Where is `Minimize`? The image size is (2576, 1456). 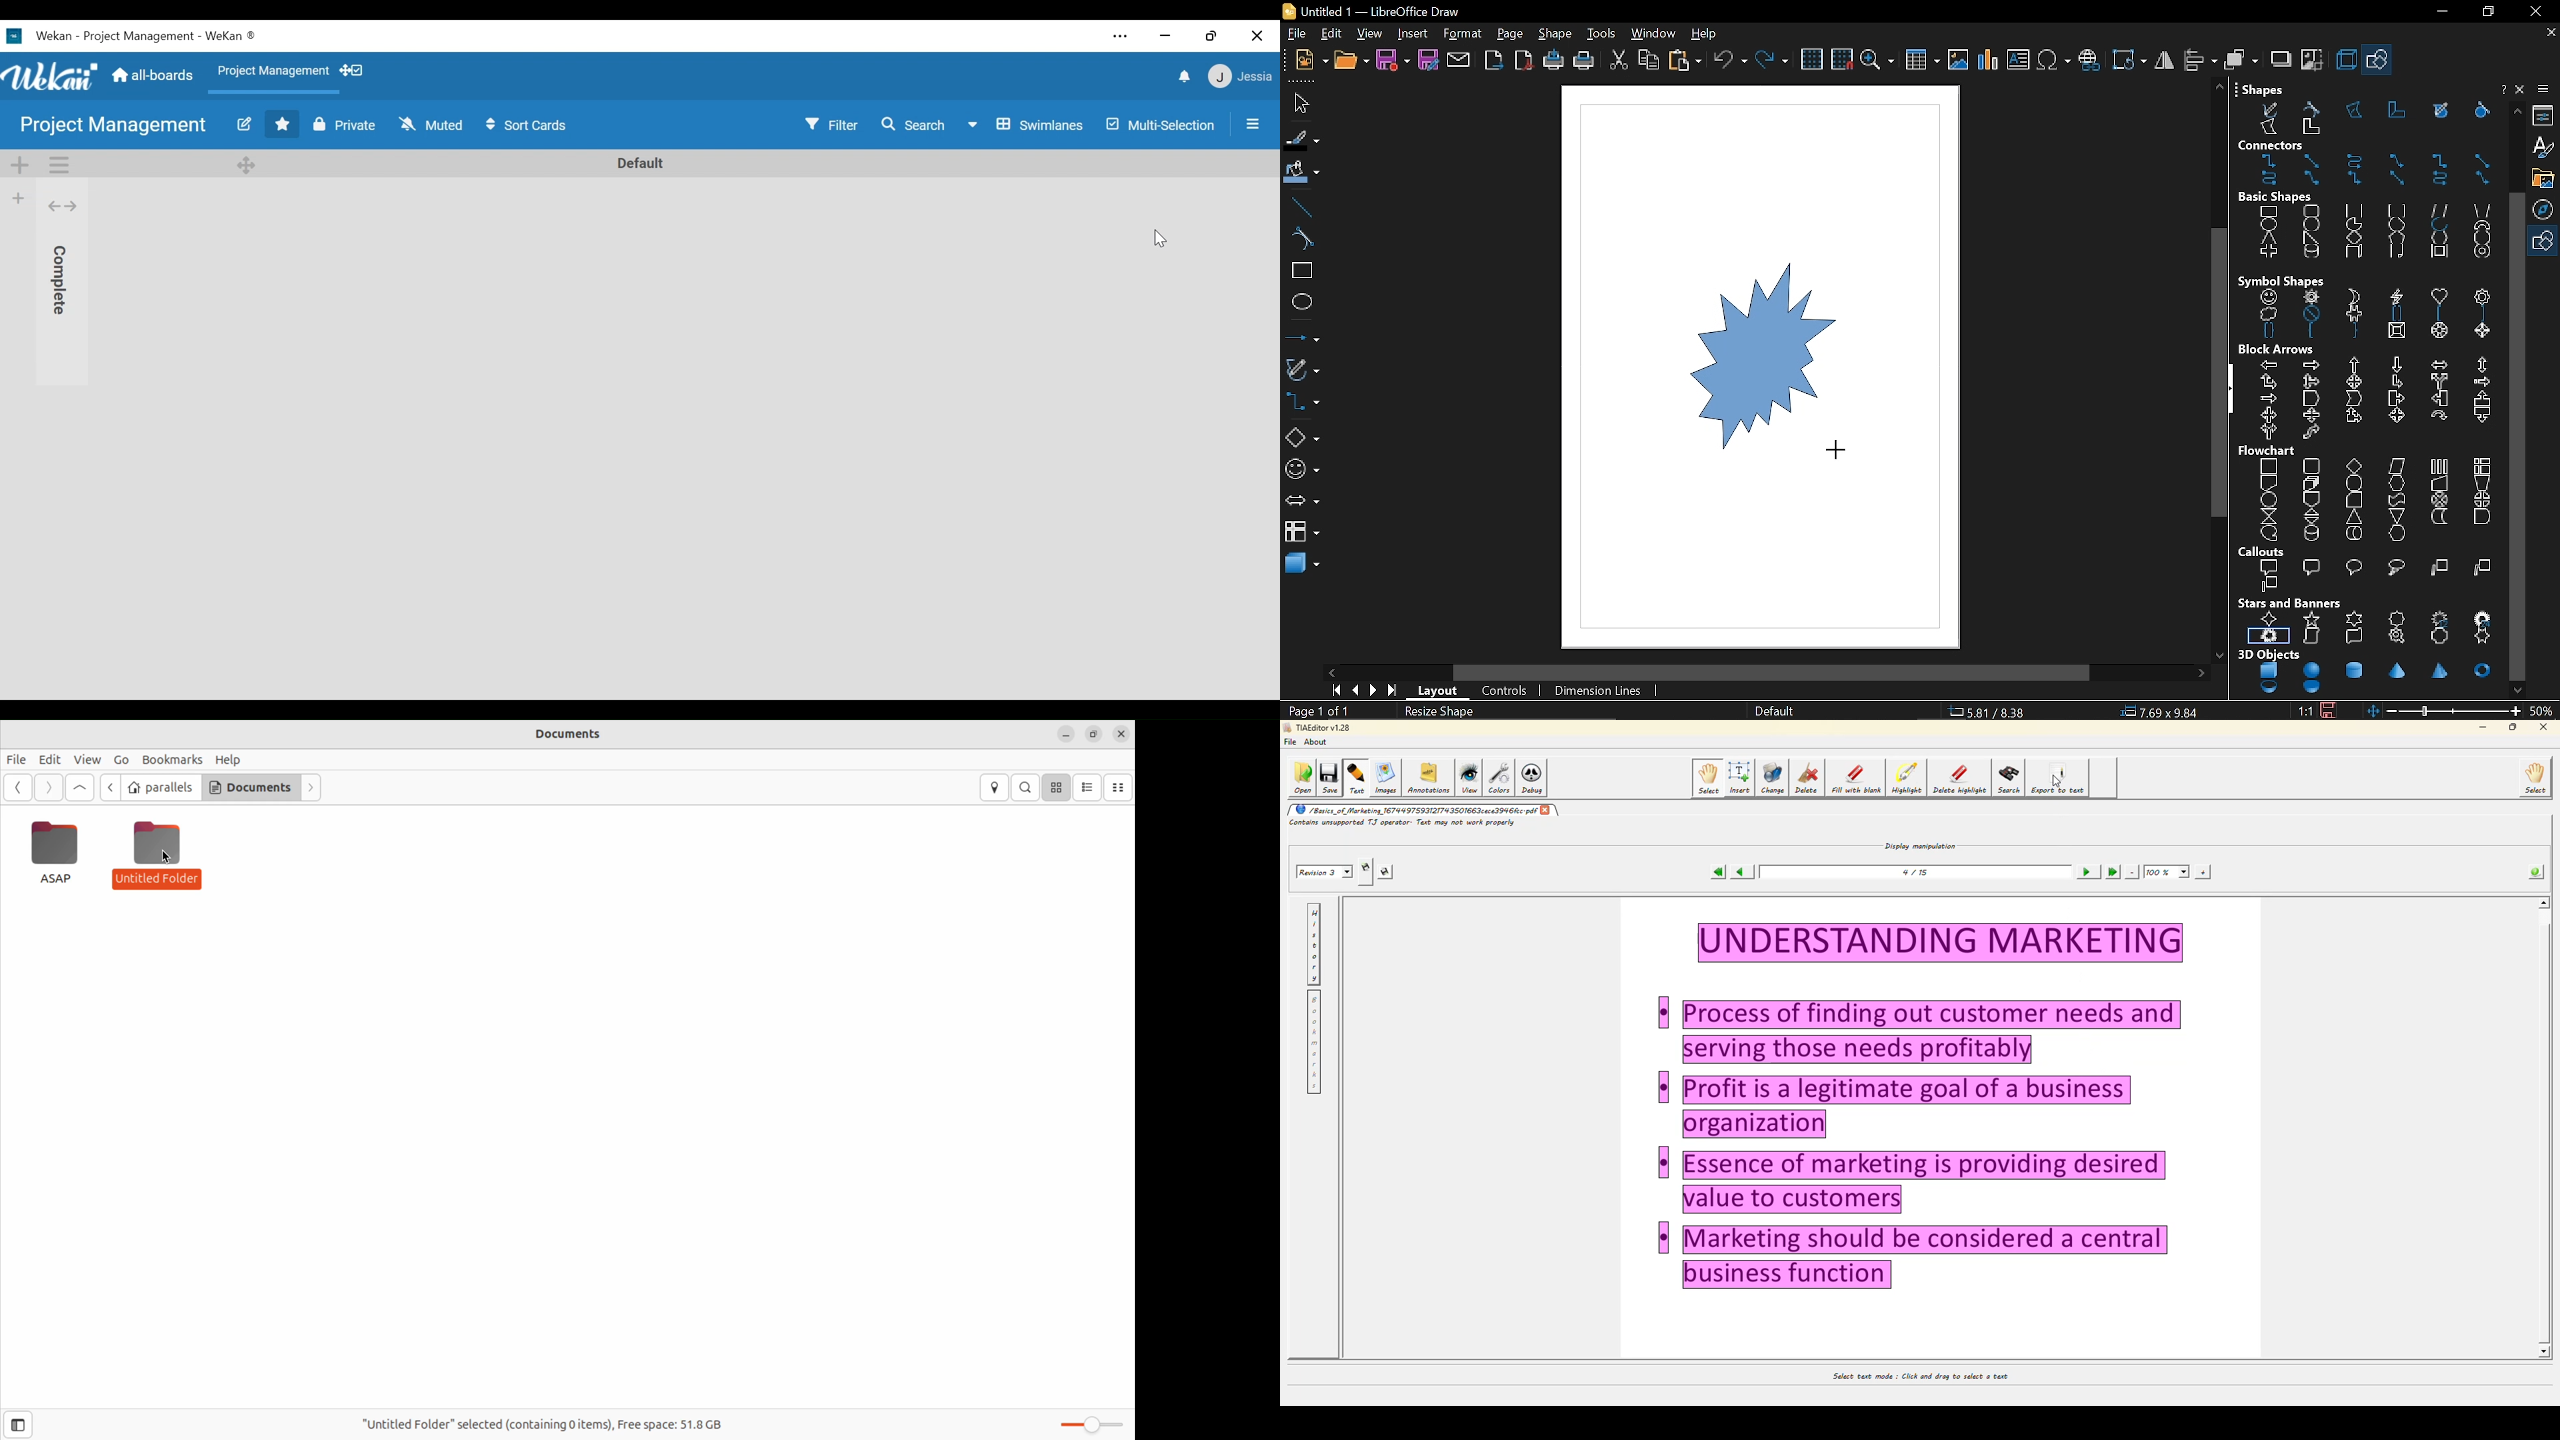 Minimize is located at coordinates (2437, 12).